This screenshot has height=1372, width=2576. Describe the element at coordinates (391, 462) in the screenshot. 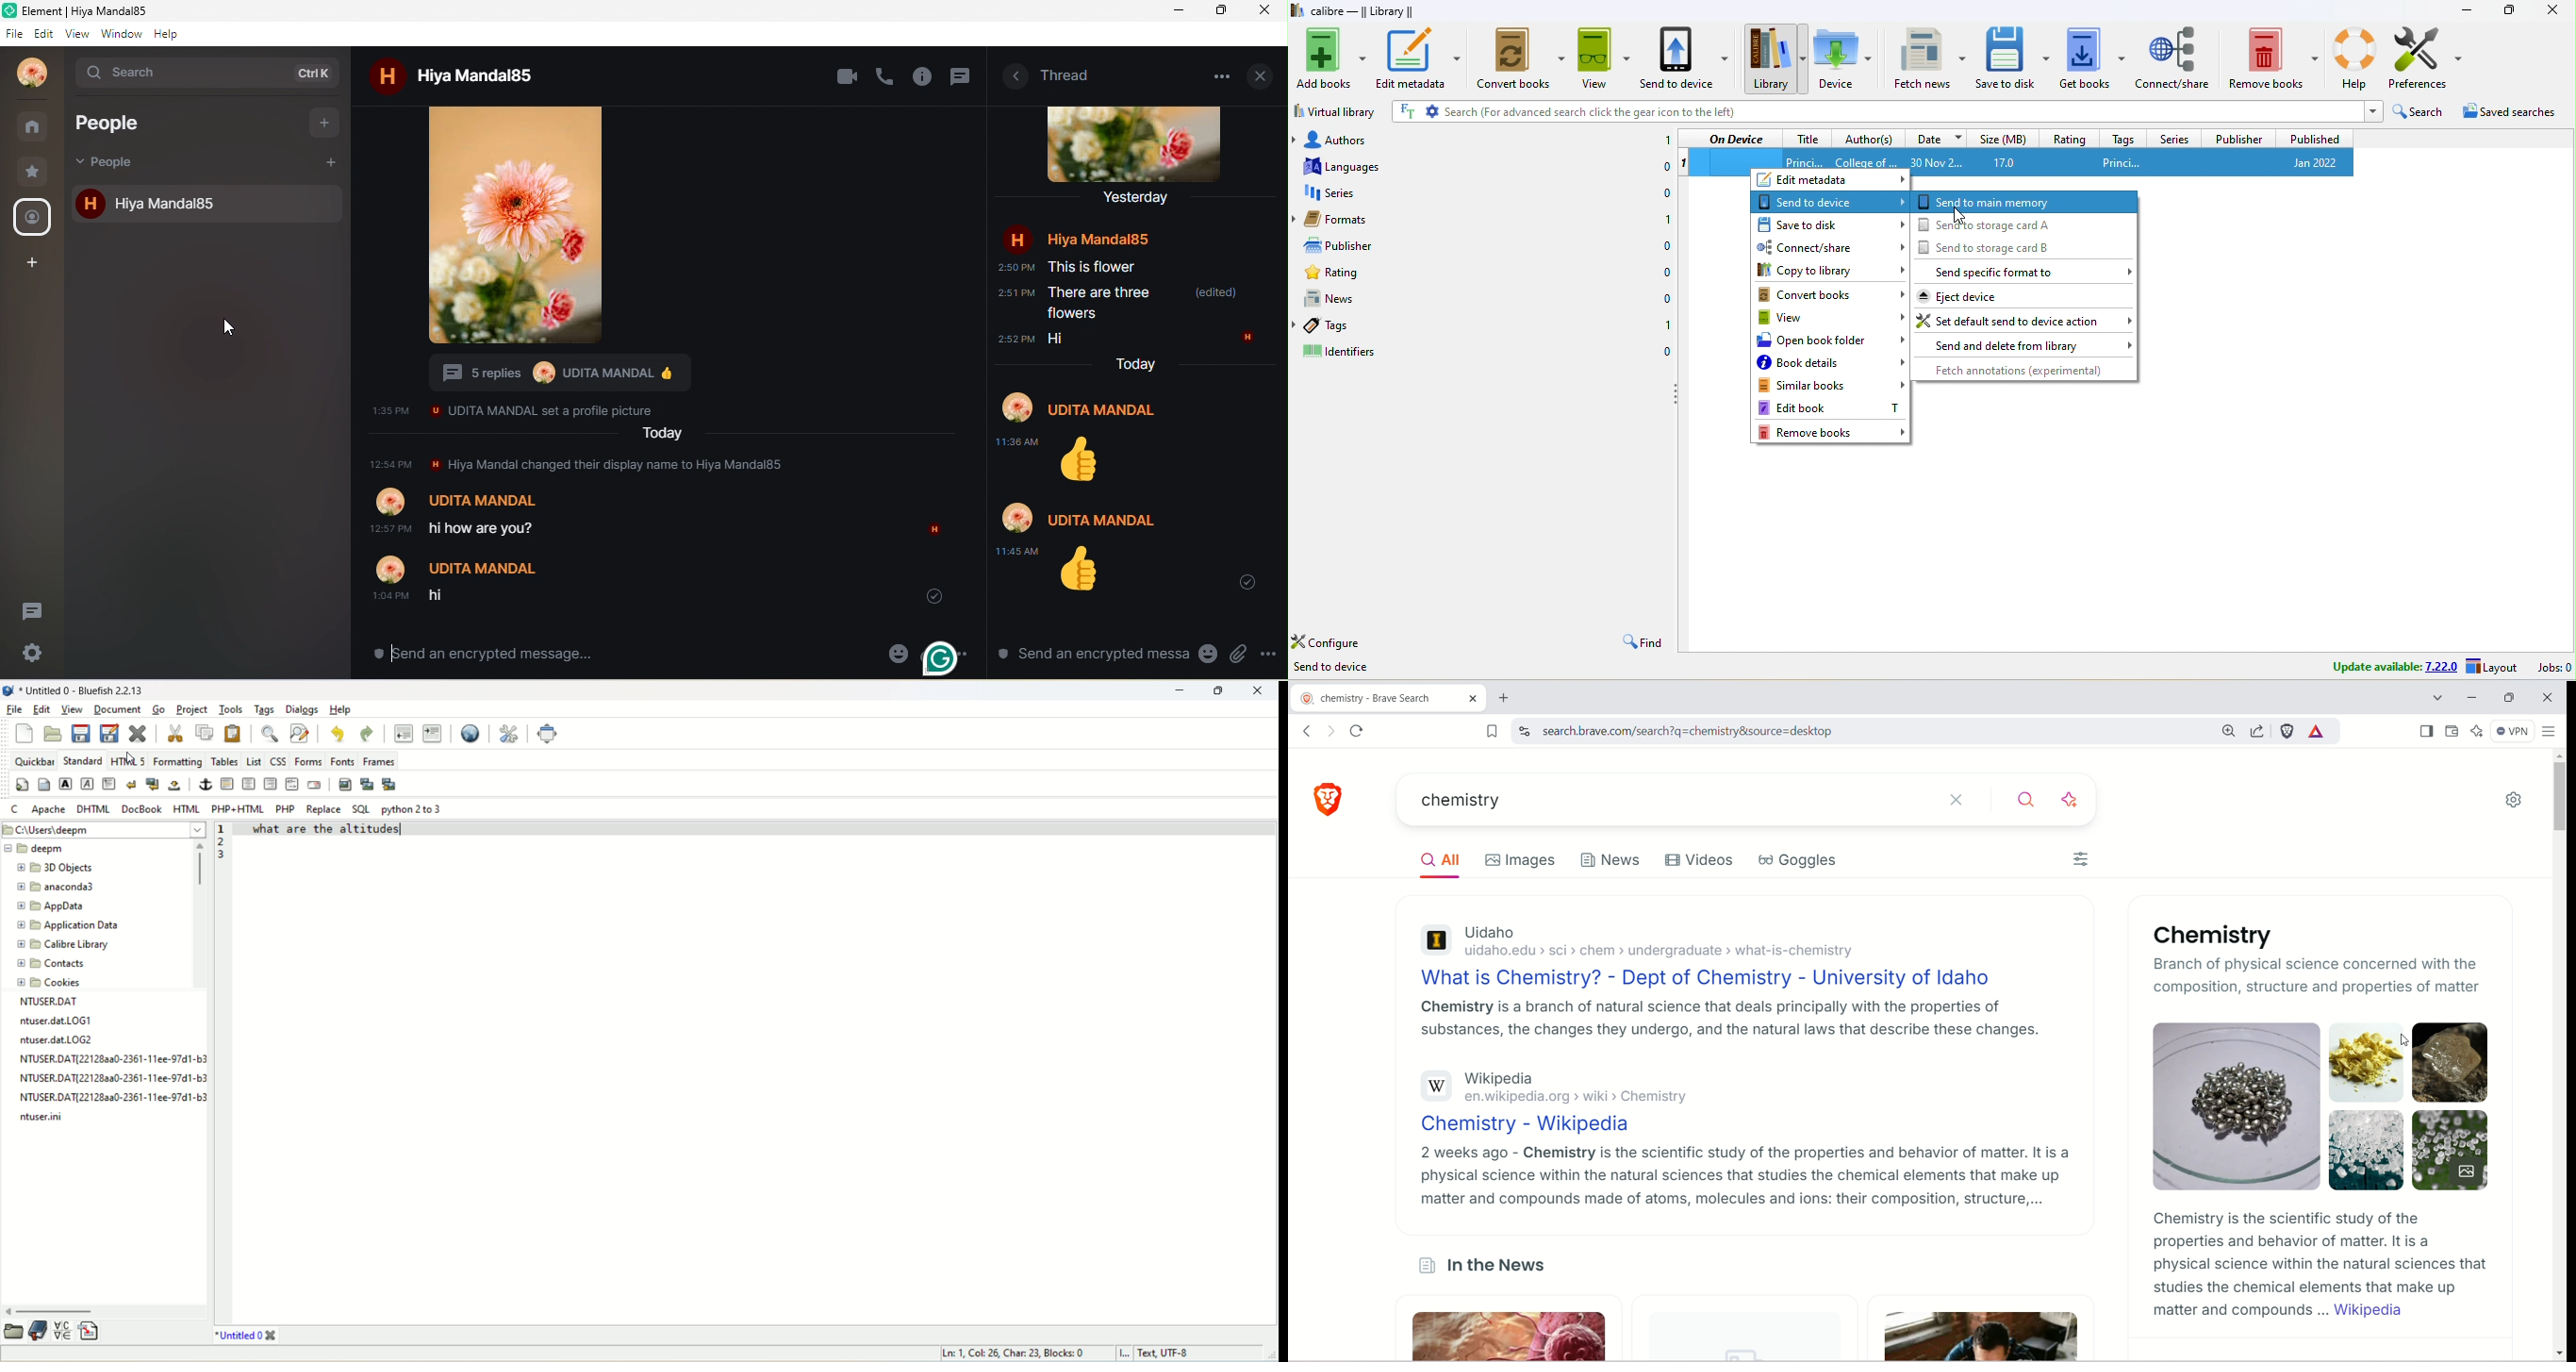

I see `12:57 PM` at that location.